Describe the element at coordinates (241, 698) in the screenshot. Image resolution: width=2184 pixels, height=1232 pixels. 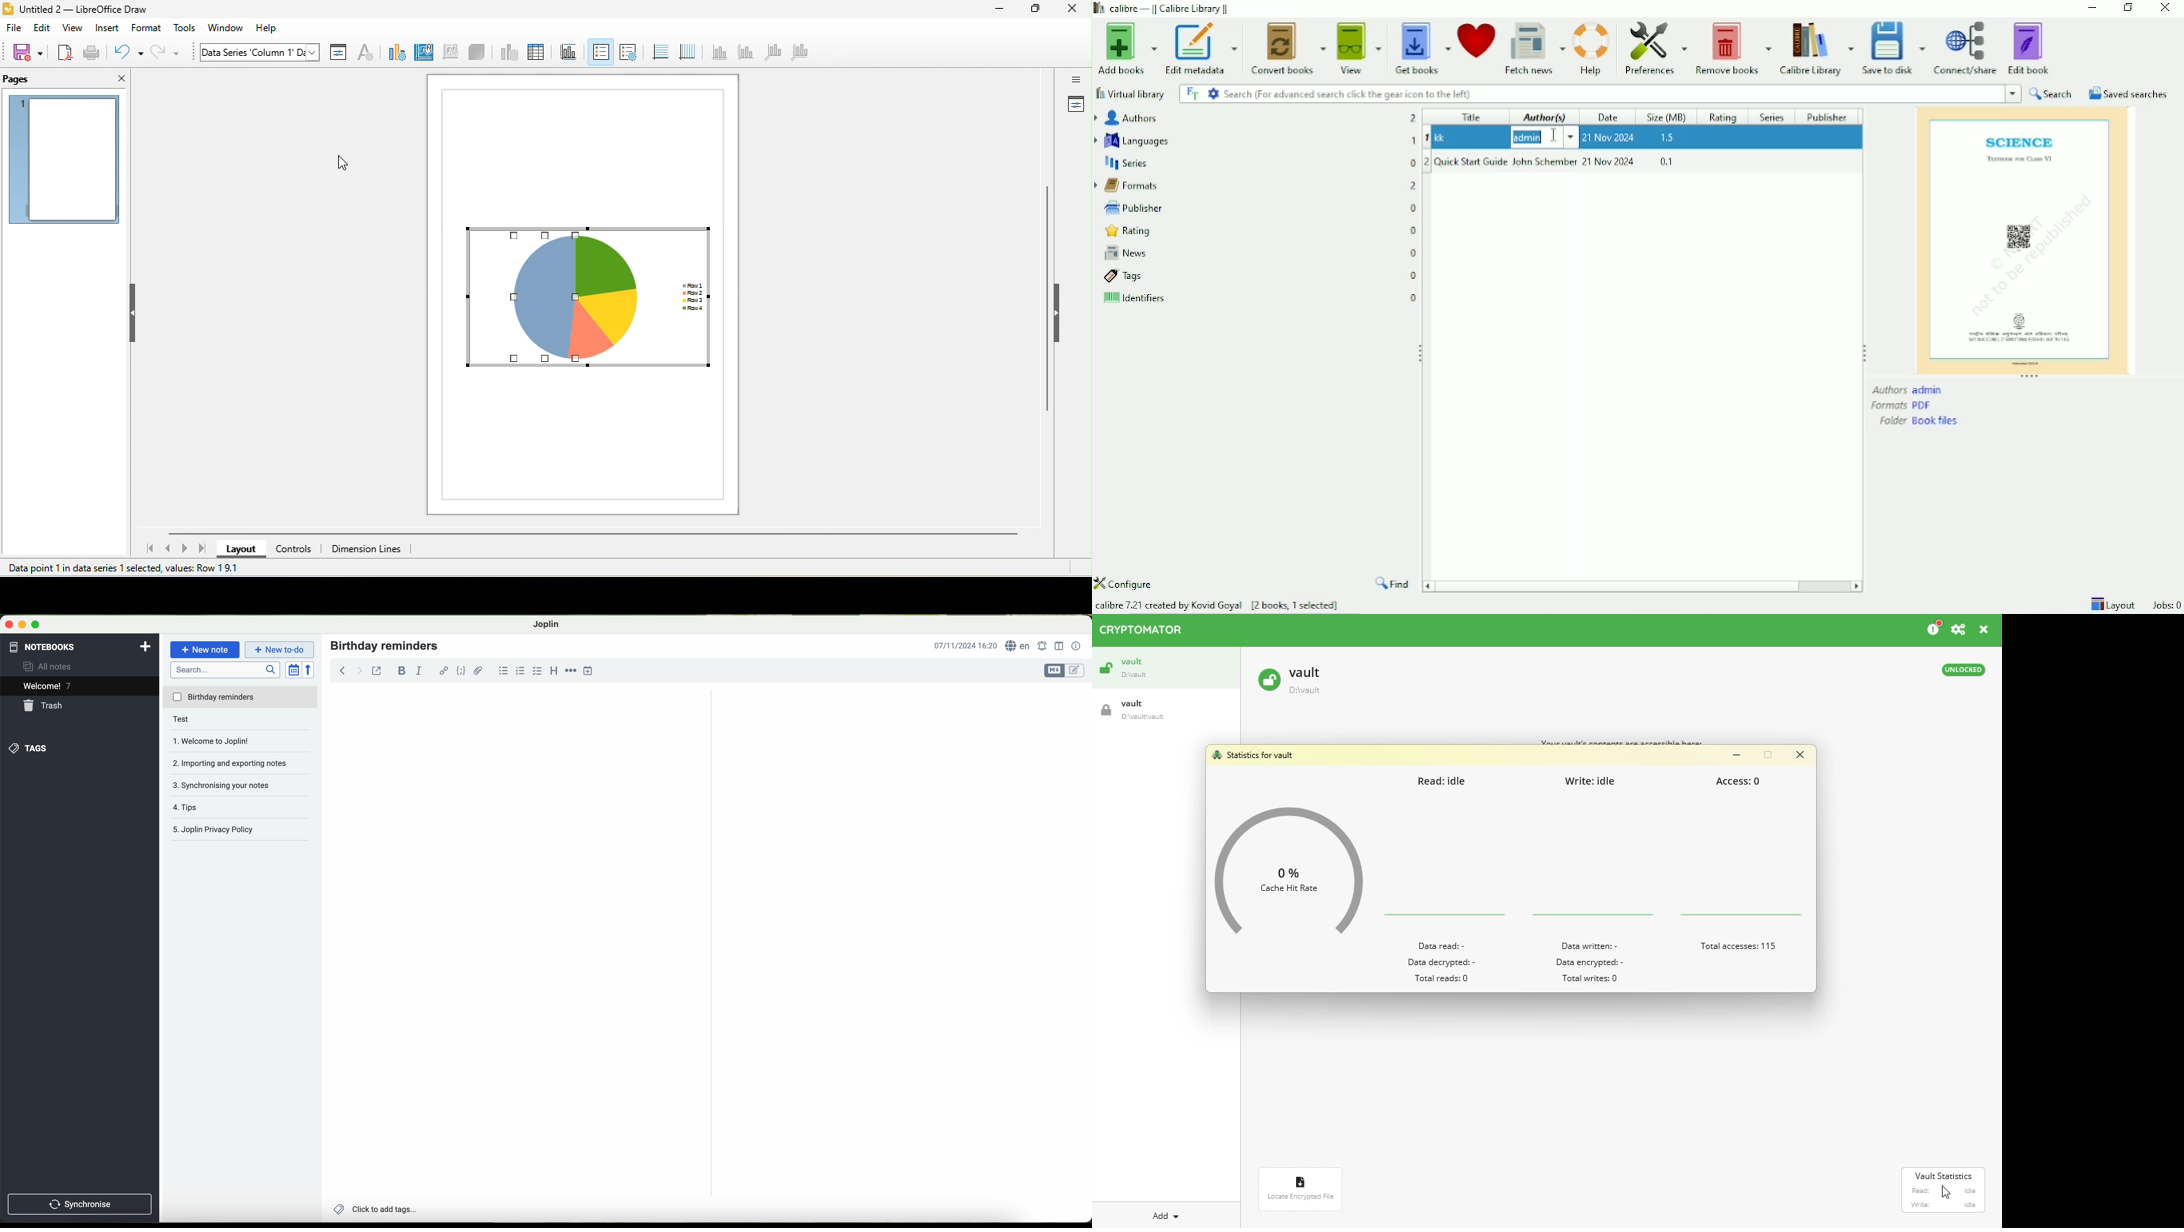
I see `birthday reminders file` at that location.